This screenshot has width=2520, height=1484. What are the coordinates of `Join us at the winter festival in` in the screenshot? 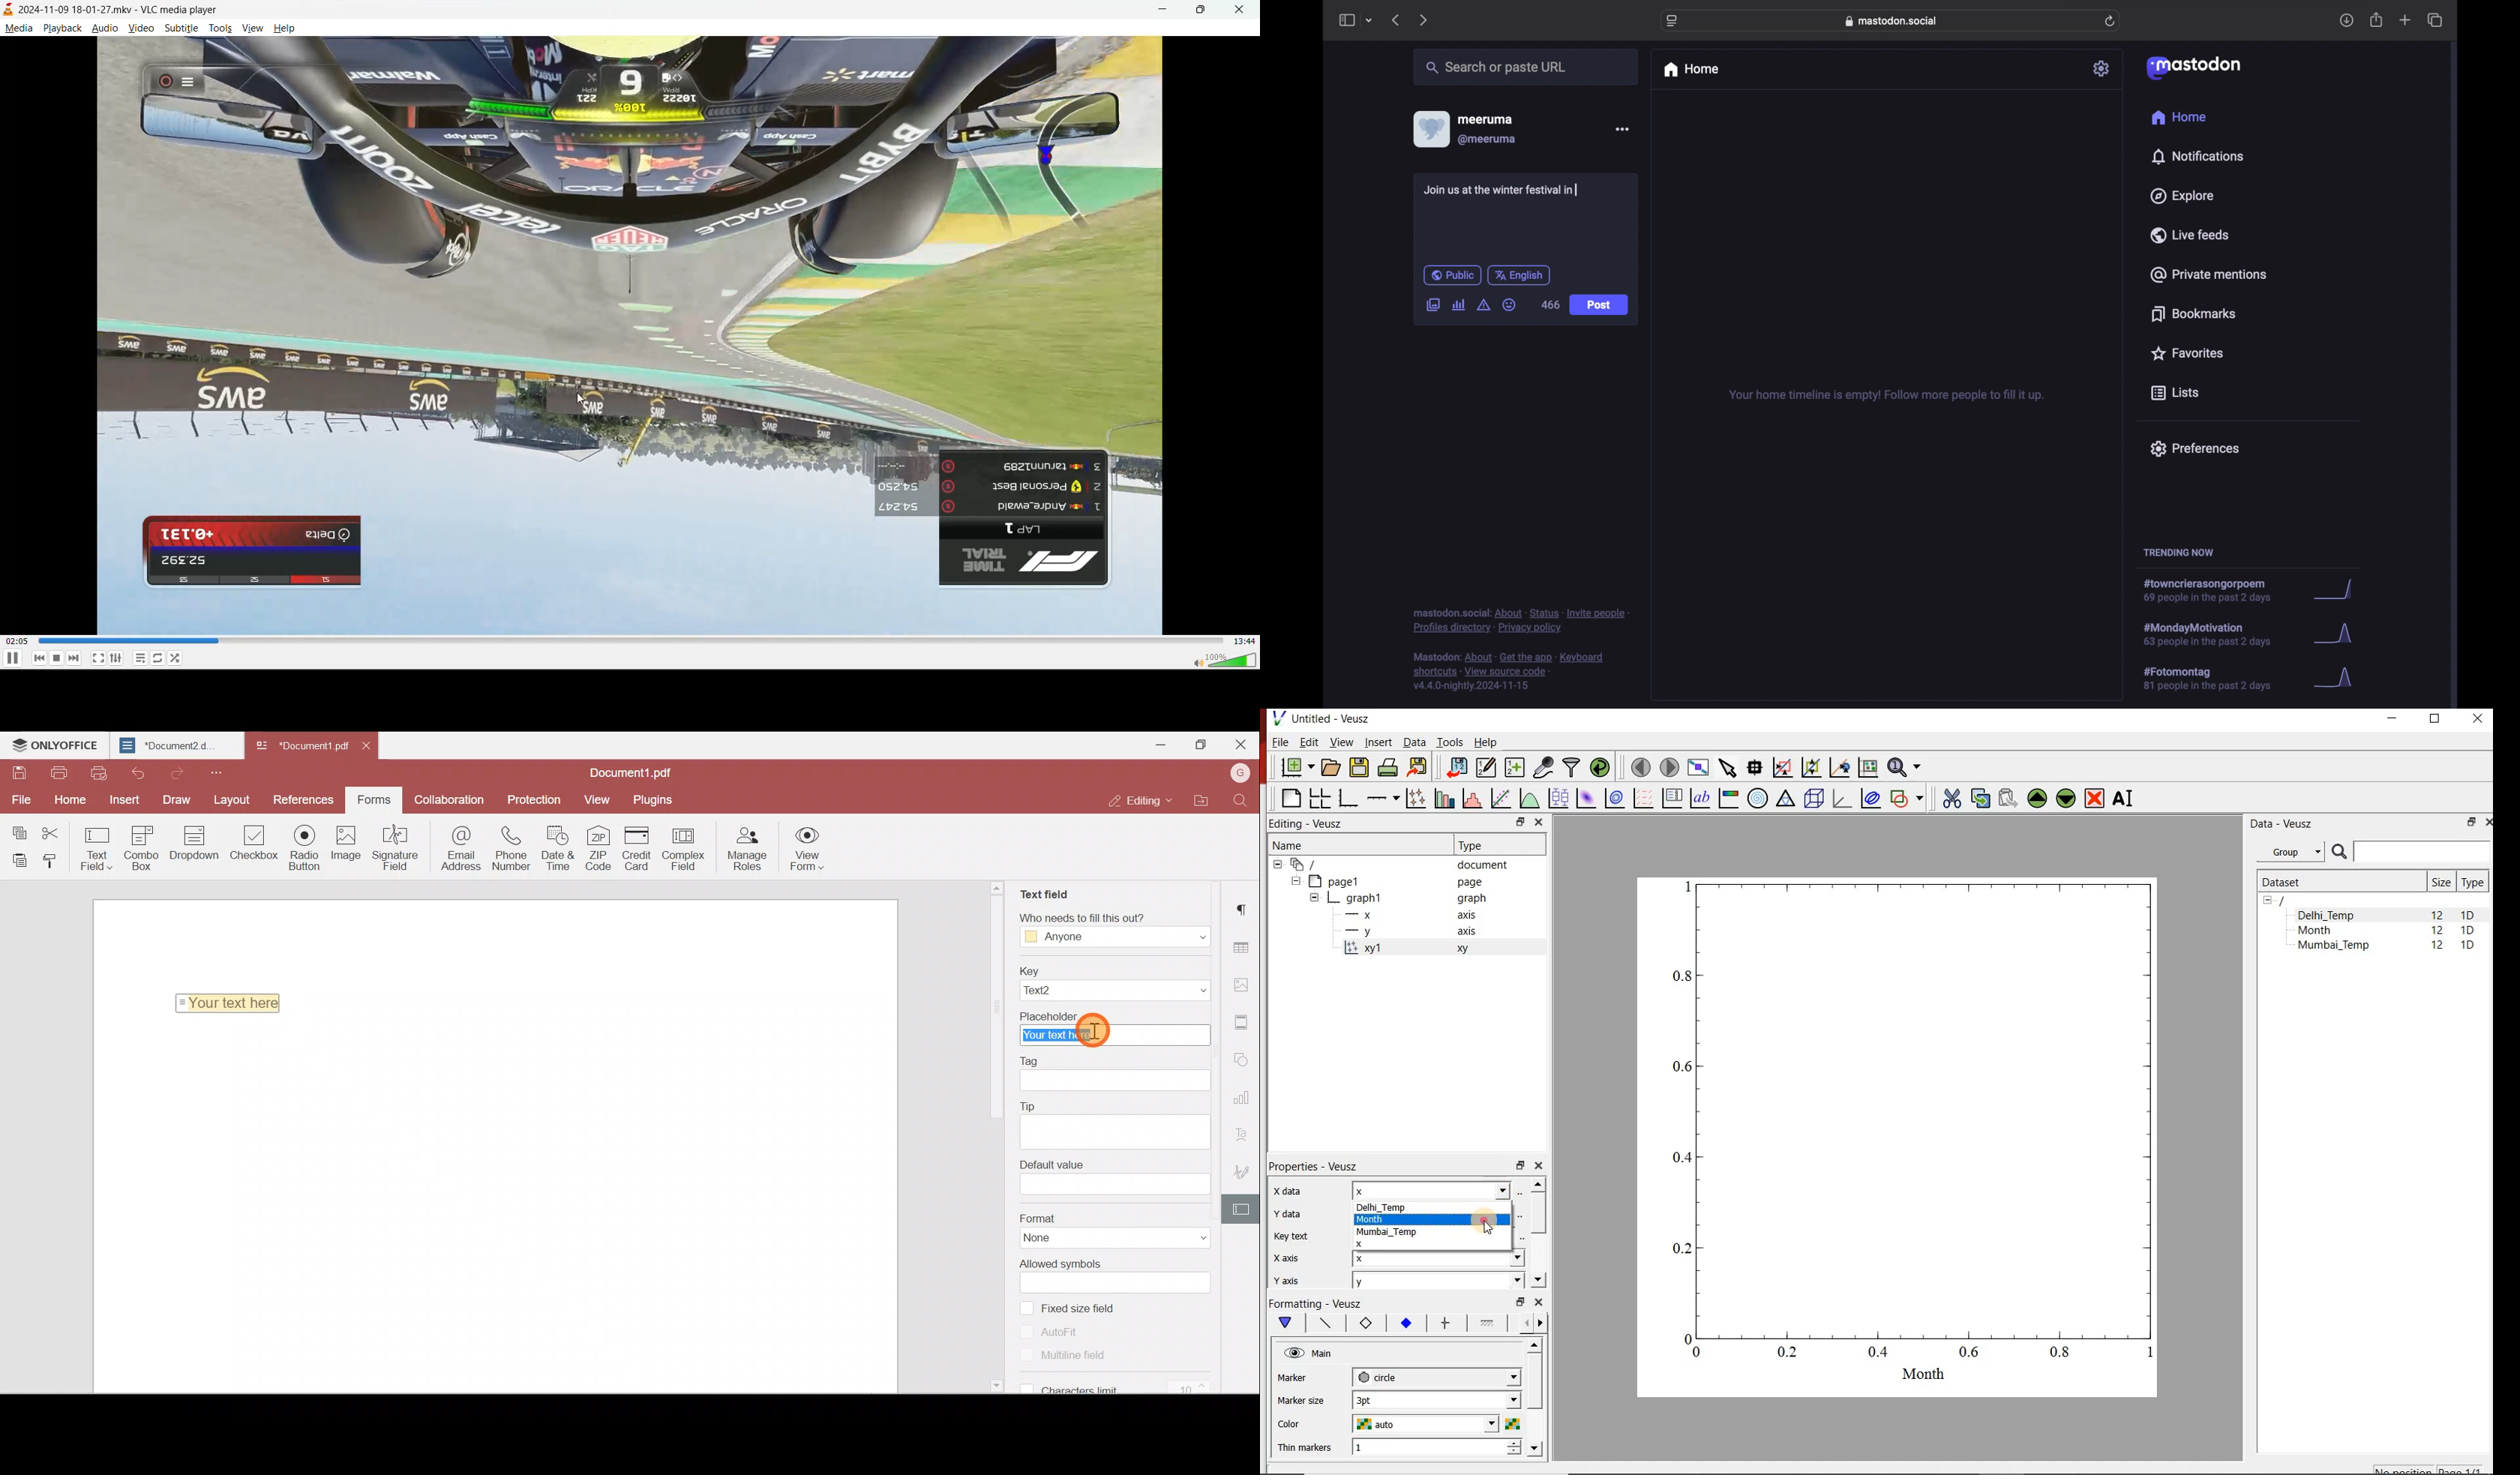 It's located at (1503, 190).